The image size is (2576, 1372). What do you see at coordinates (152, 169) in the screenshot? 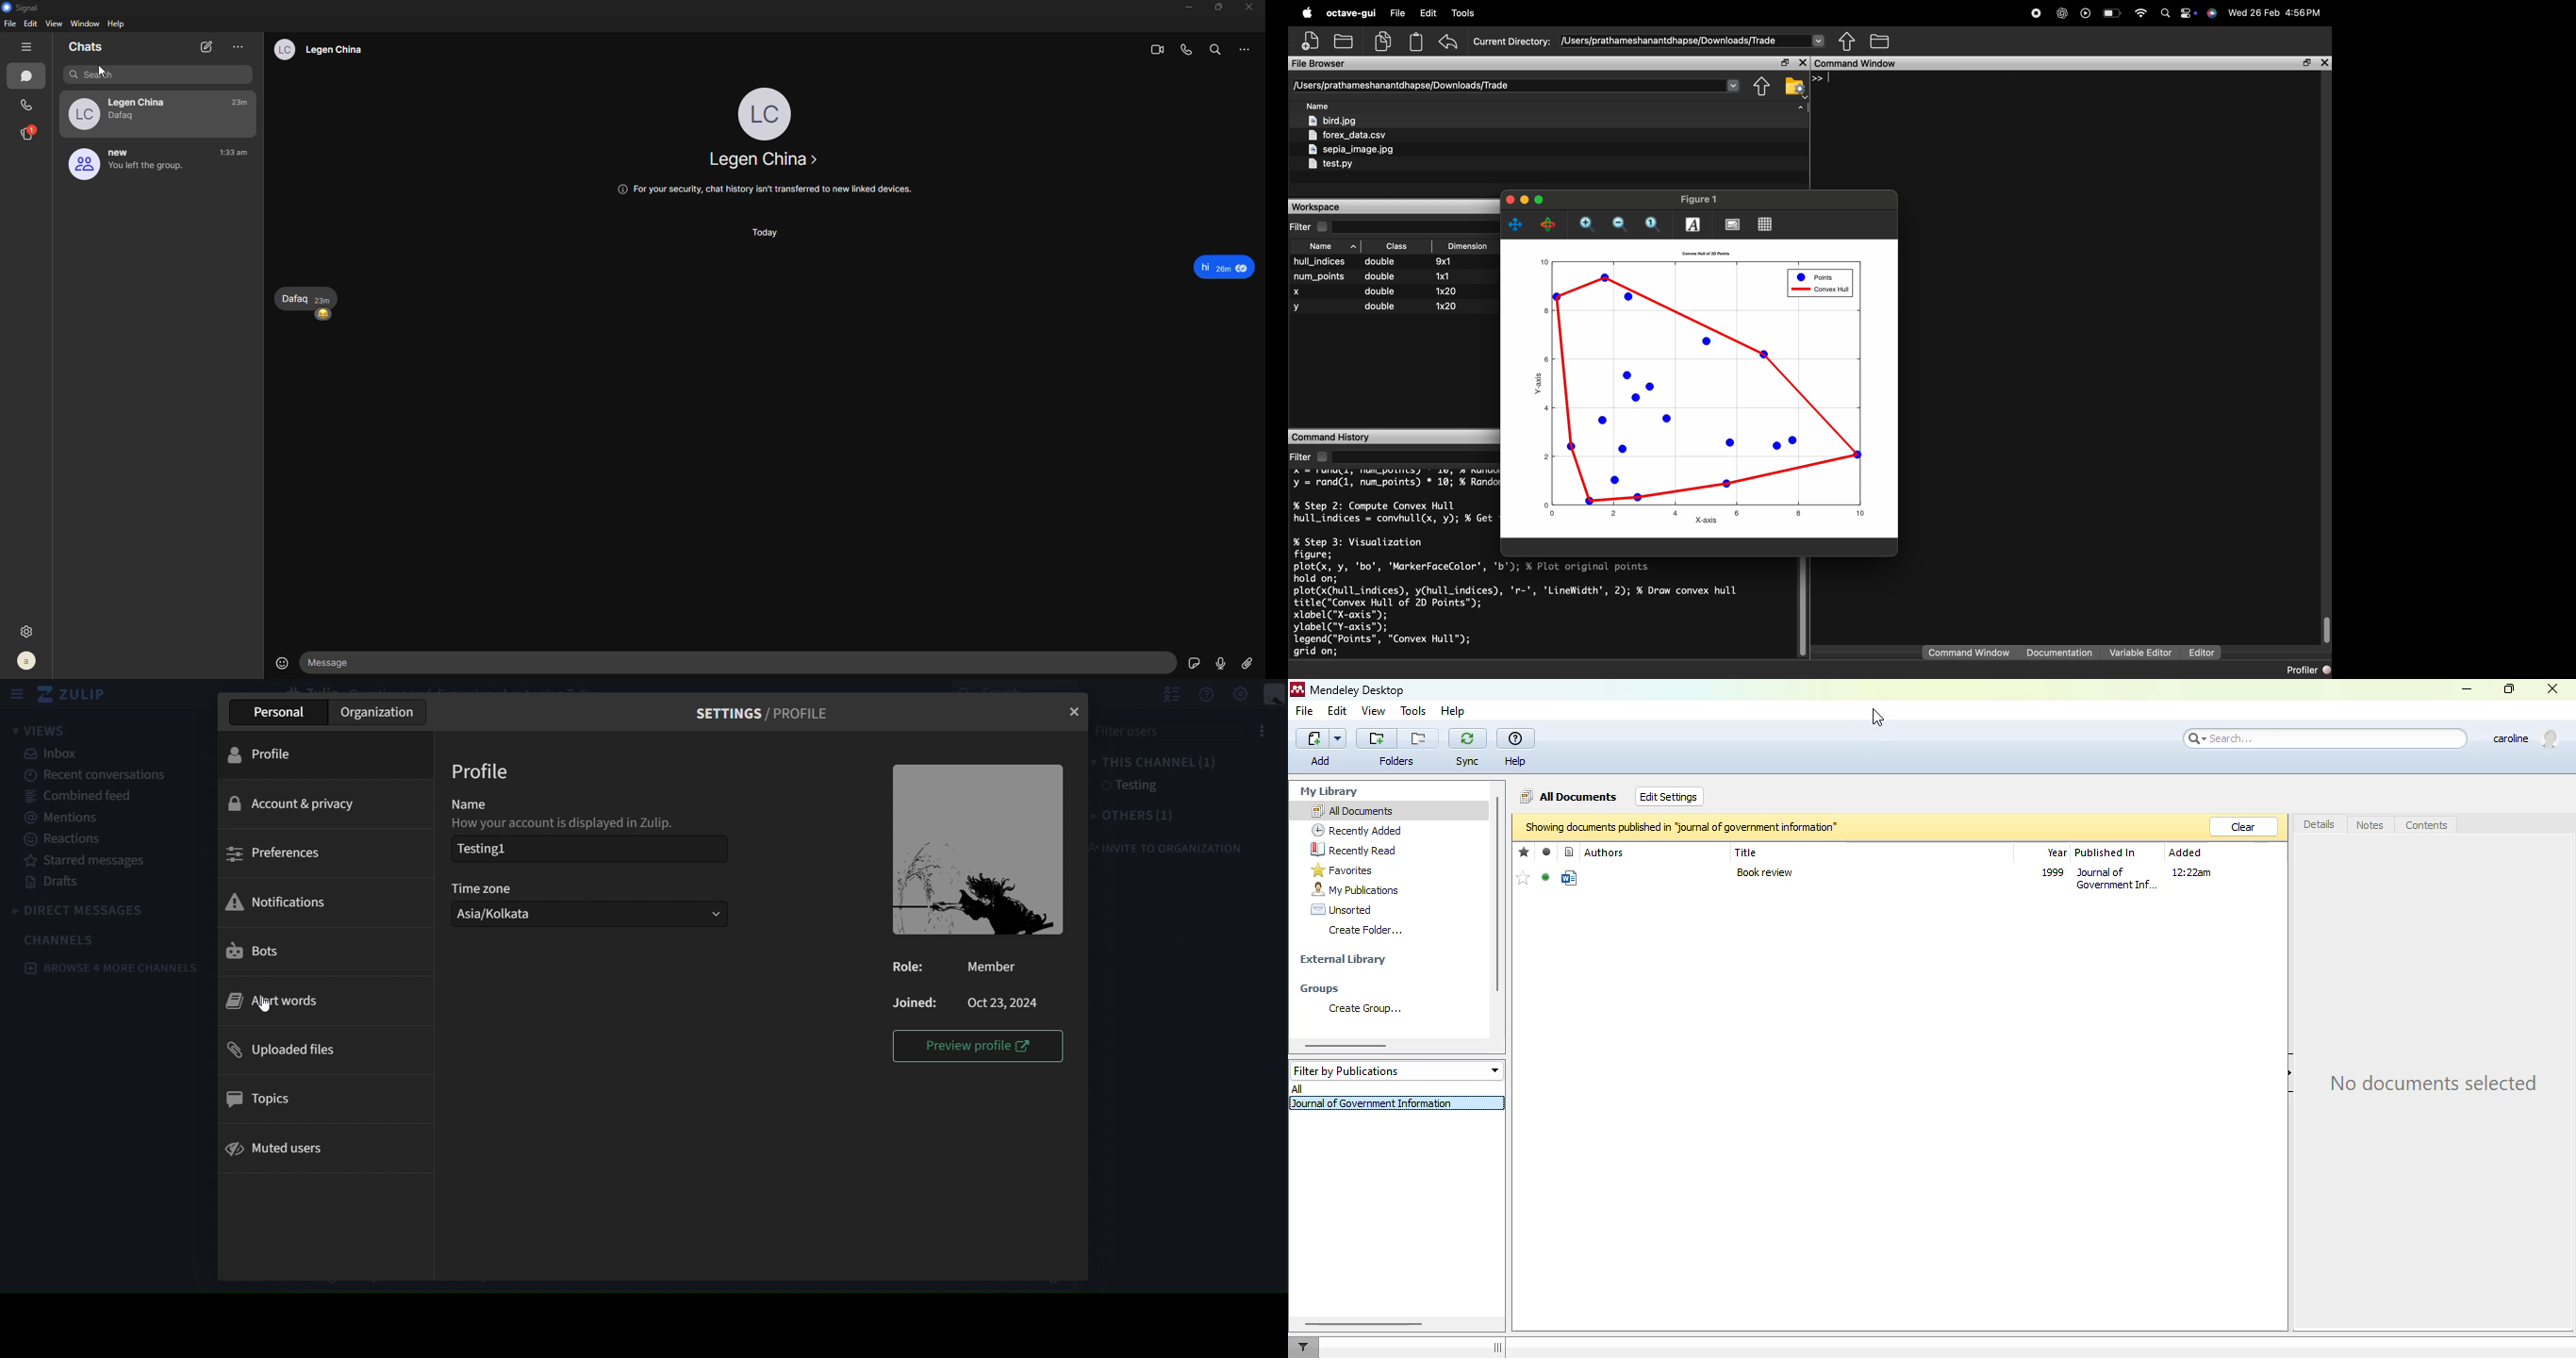
I see ` you left the group` at bounding box center [152, 169].